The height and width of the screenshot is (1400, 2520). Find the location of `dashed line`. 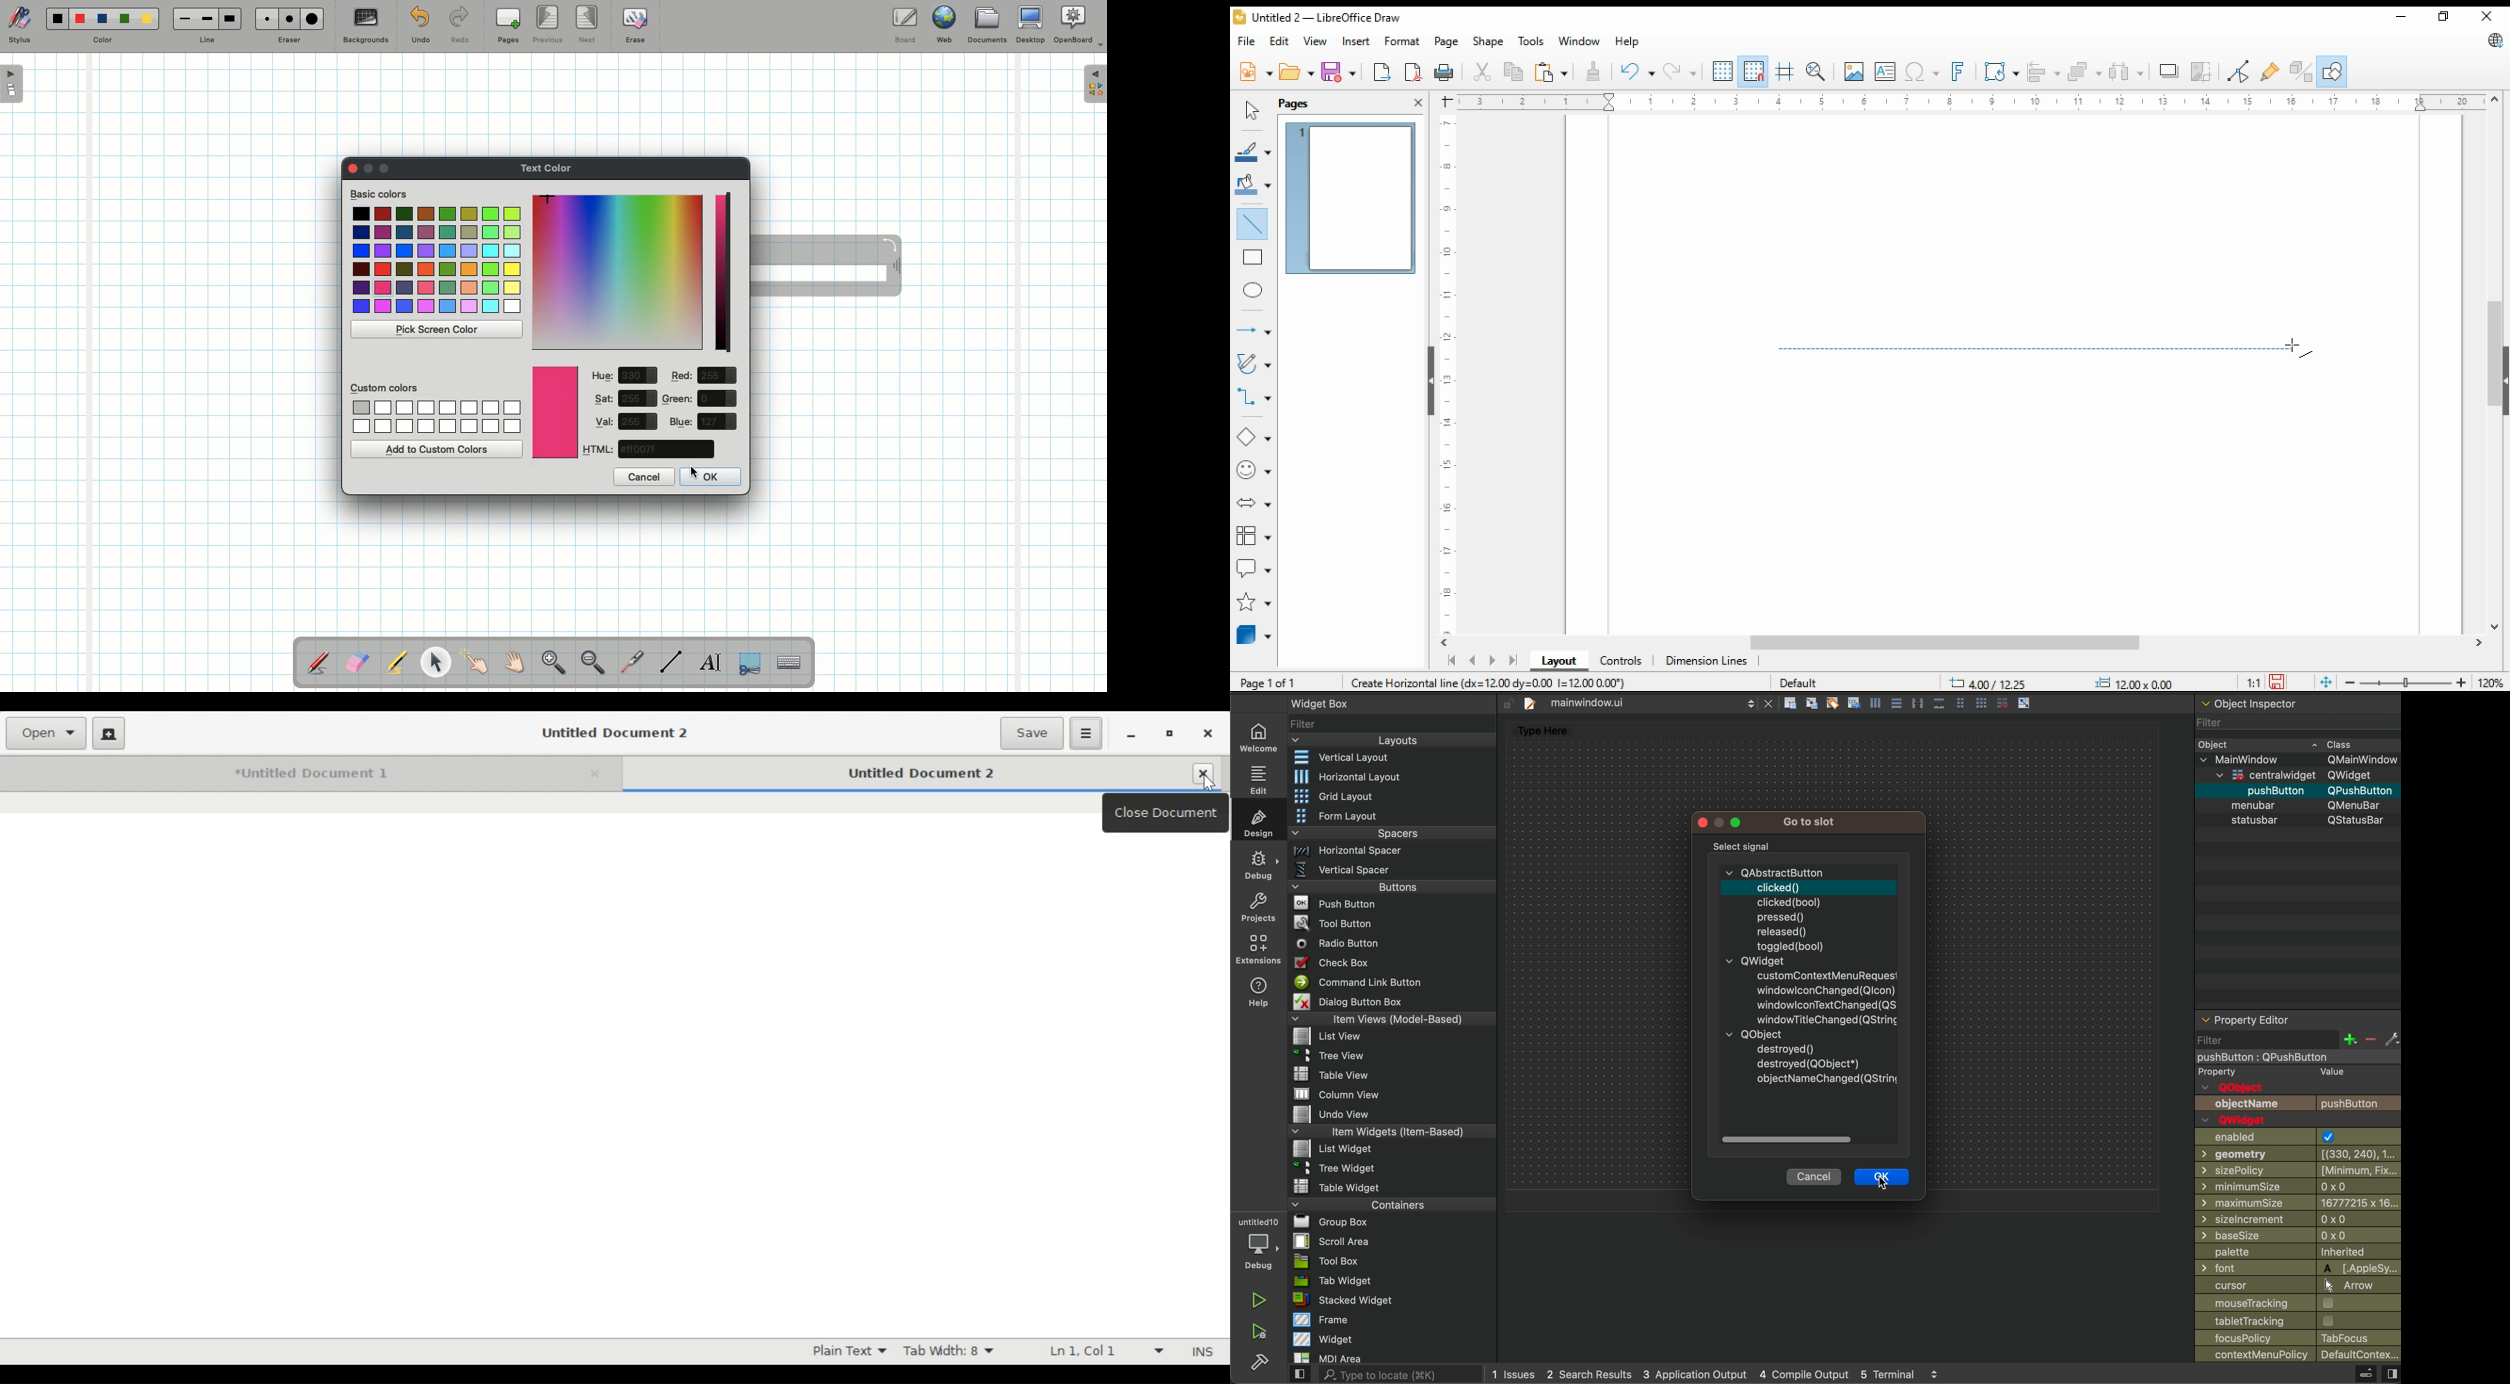

dashed line is located at coordinates (2044, 349).